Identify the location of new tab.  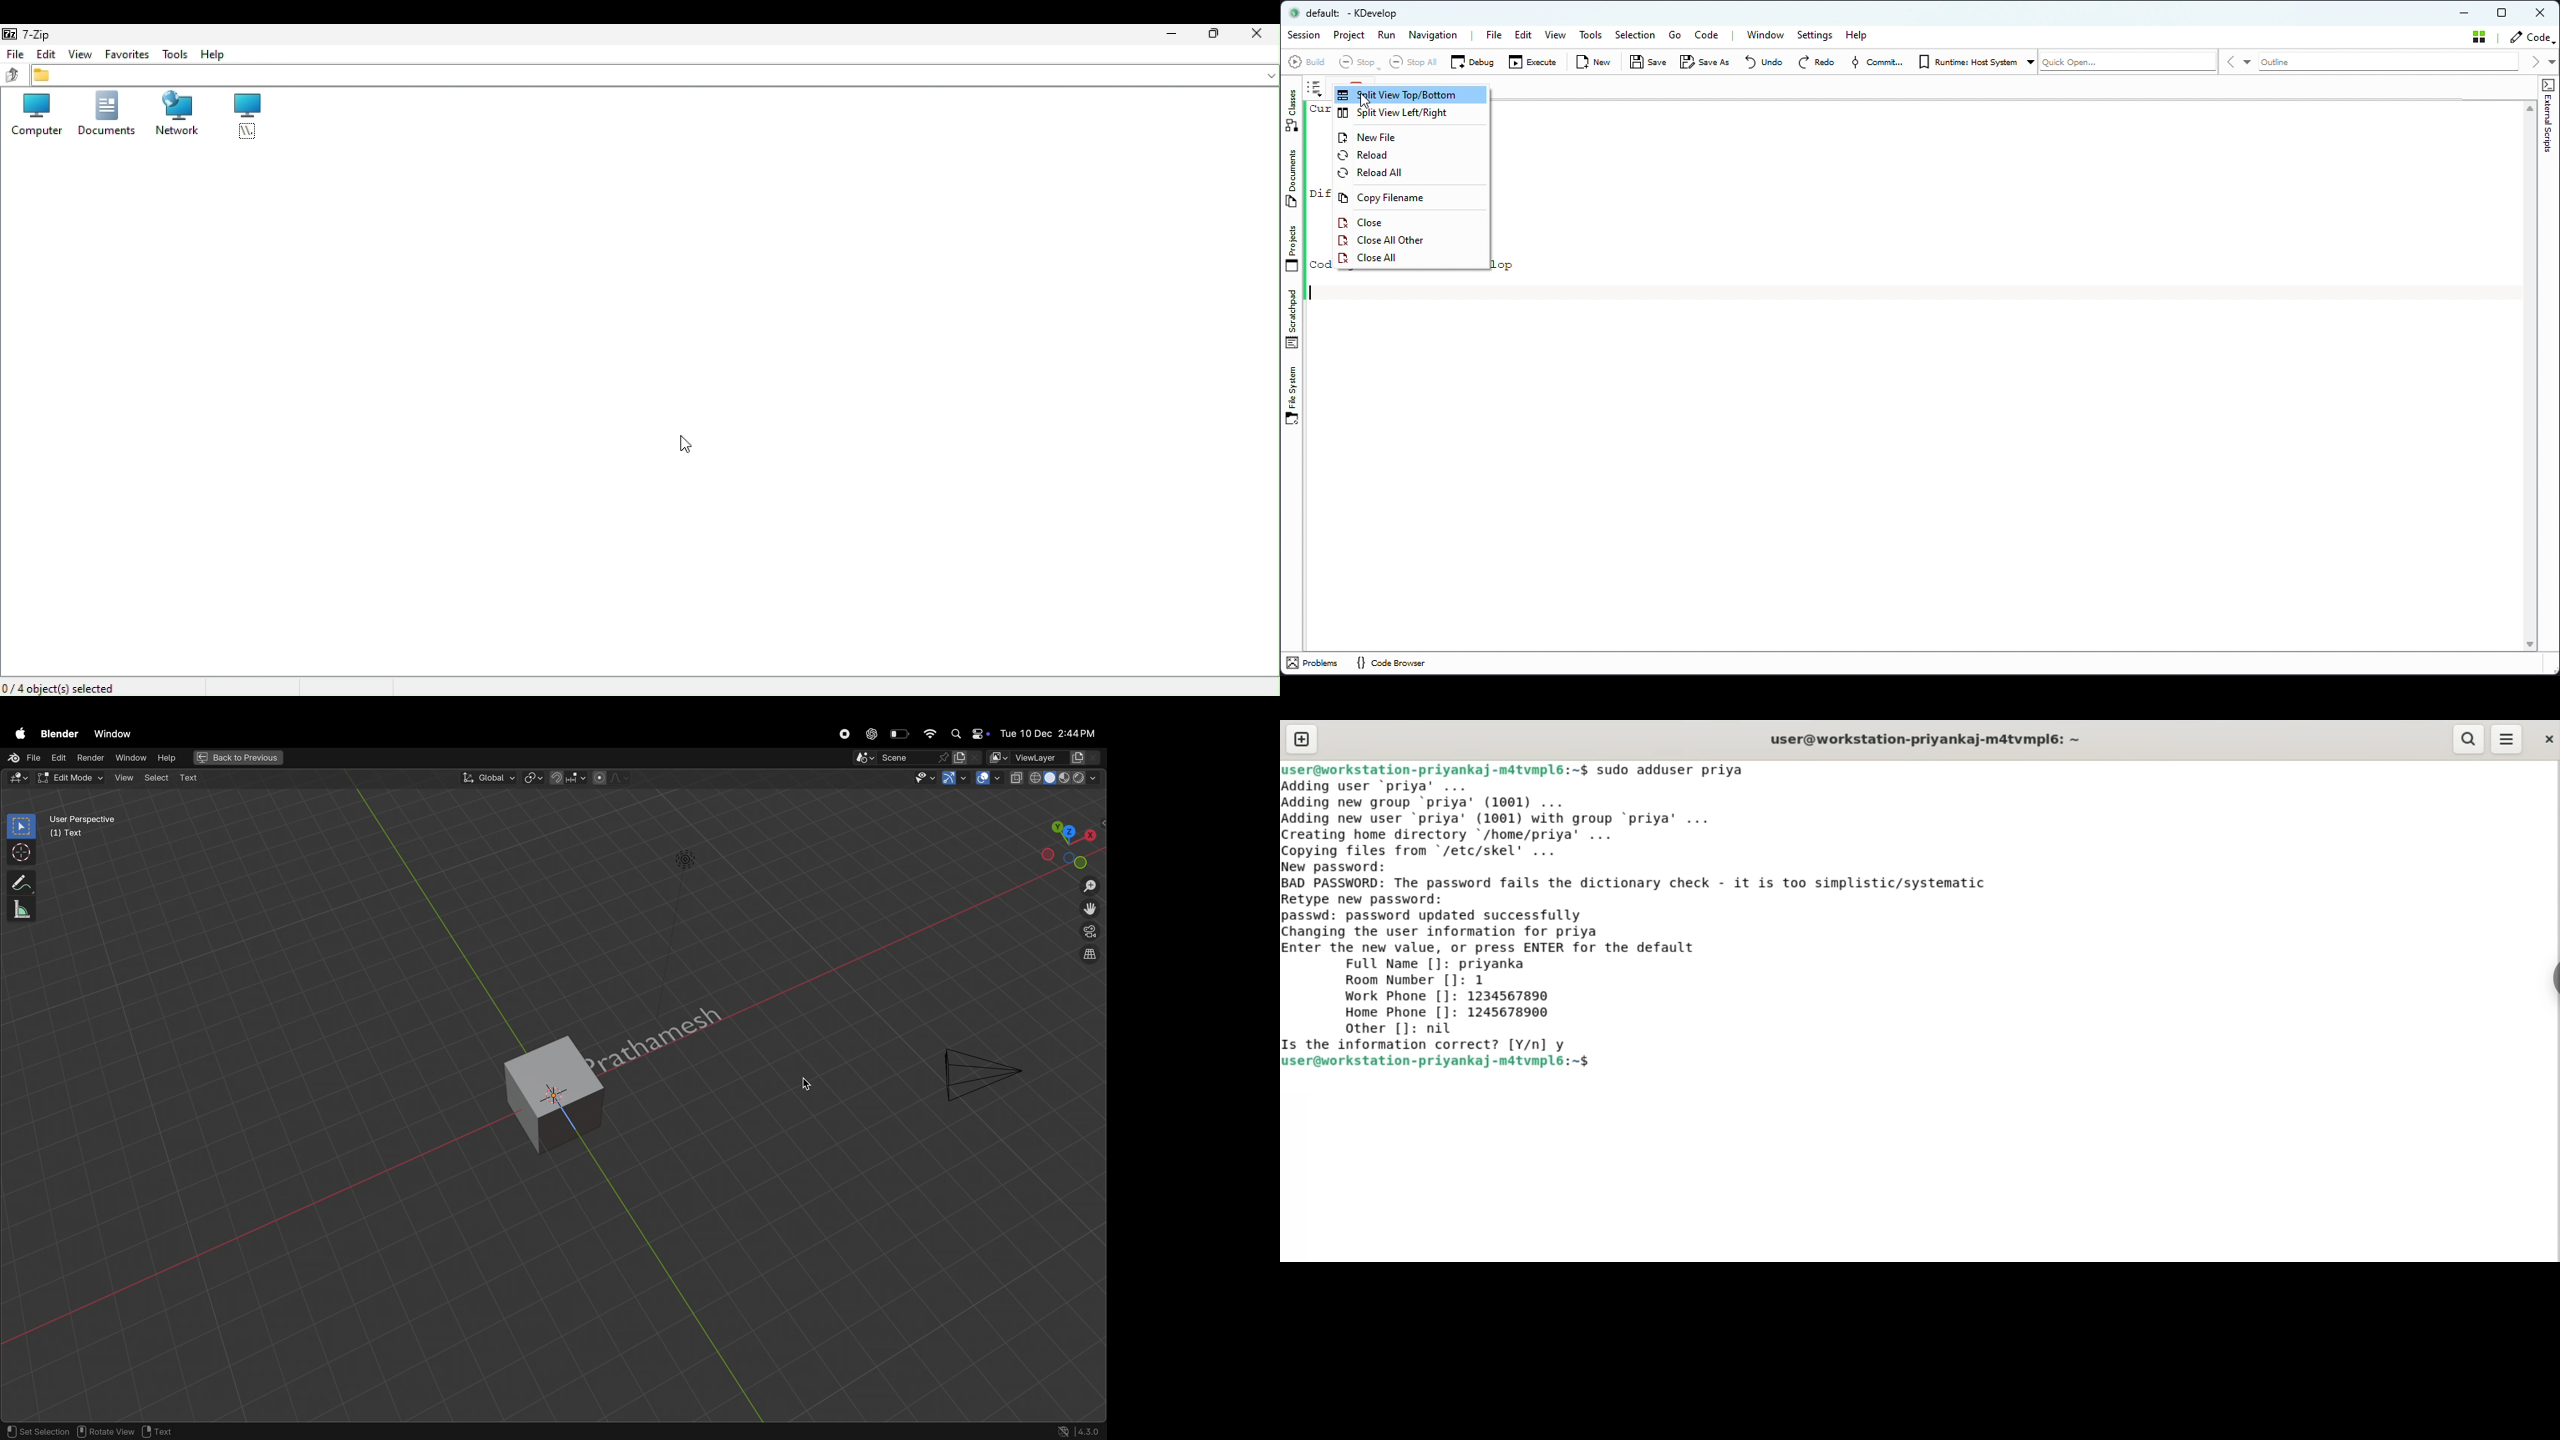
(1301, 739).